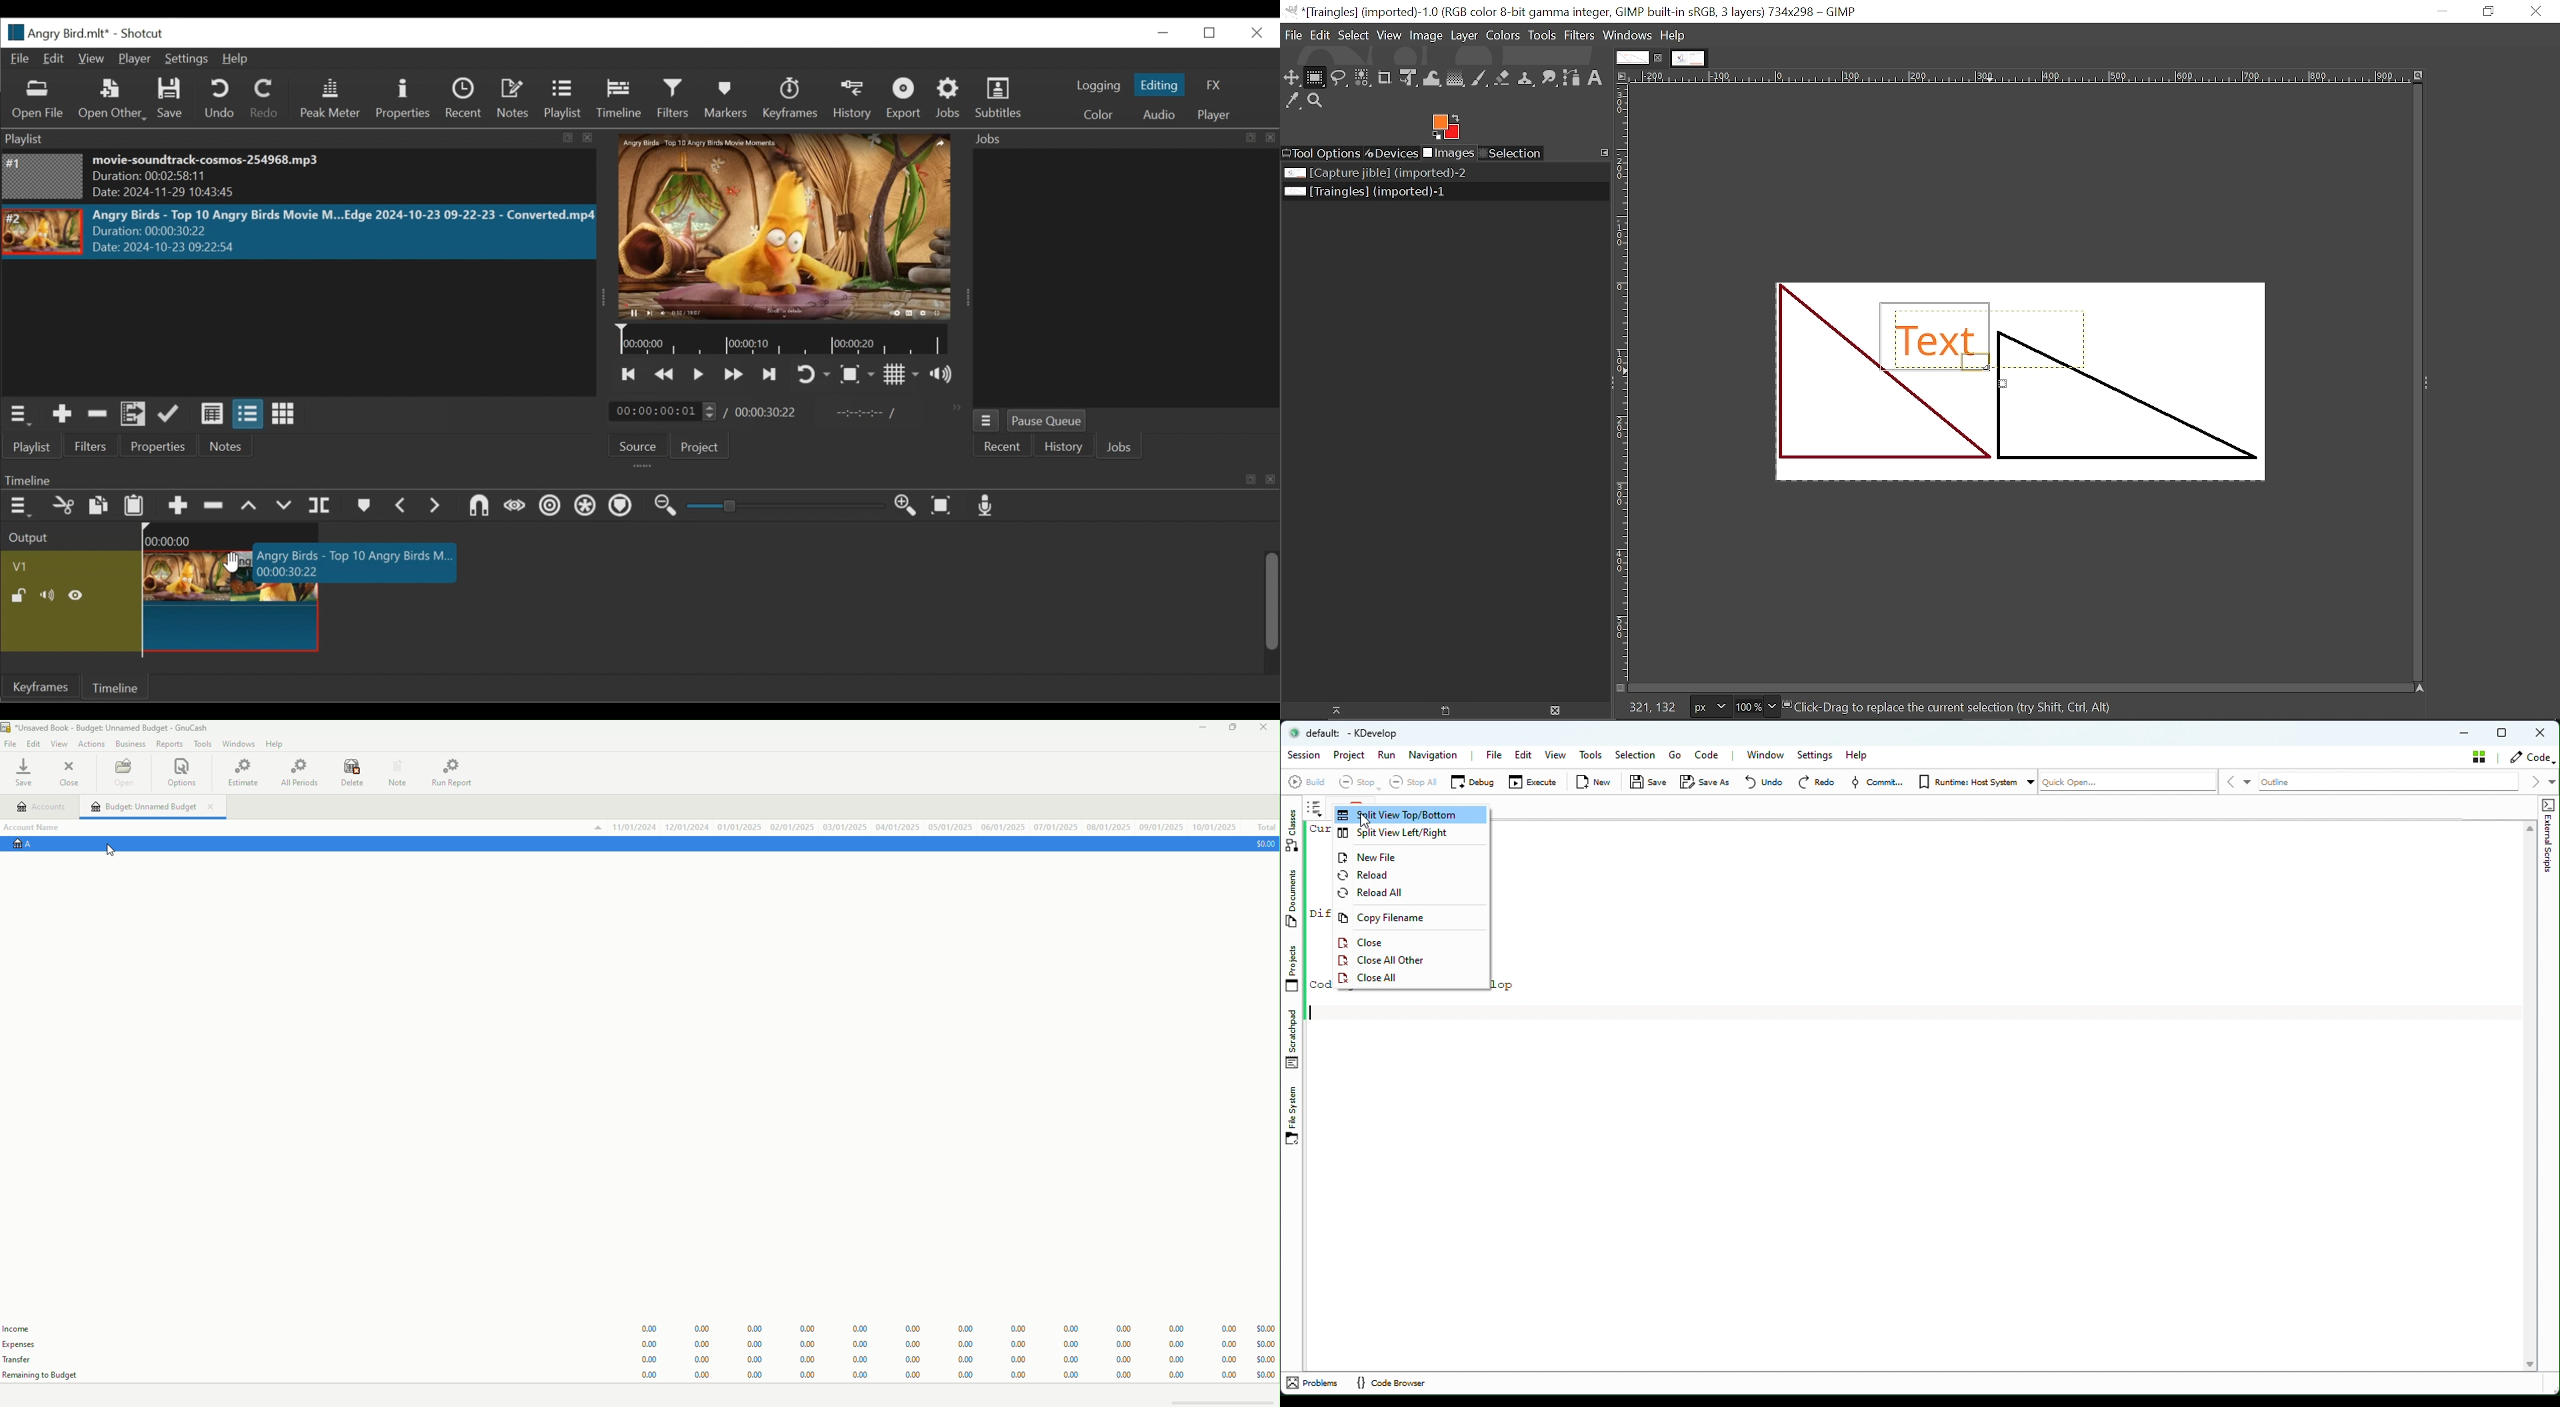  I want to click on Zoom timeline to fit, so click(943, 505).